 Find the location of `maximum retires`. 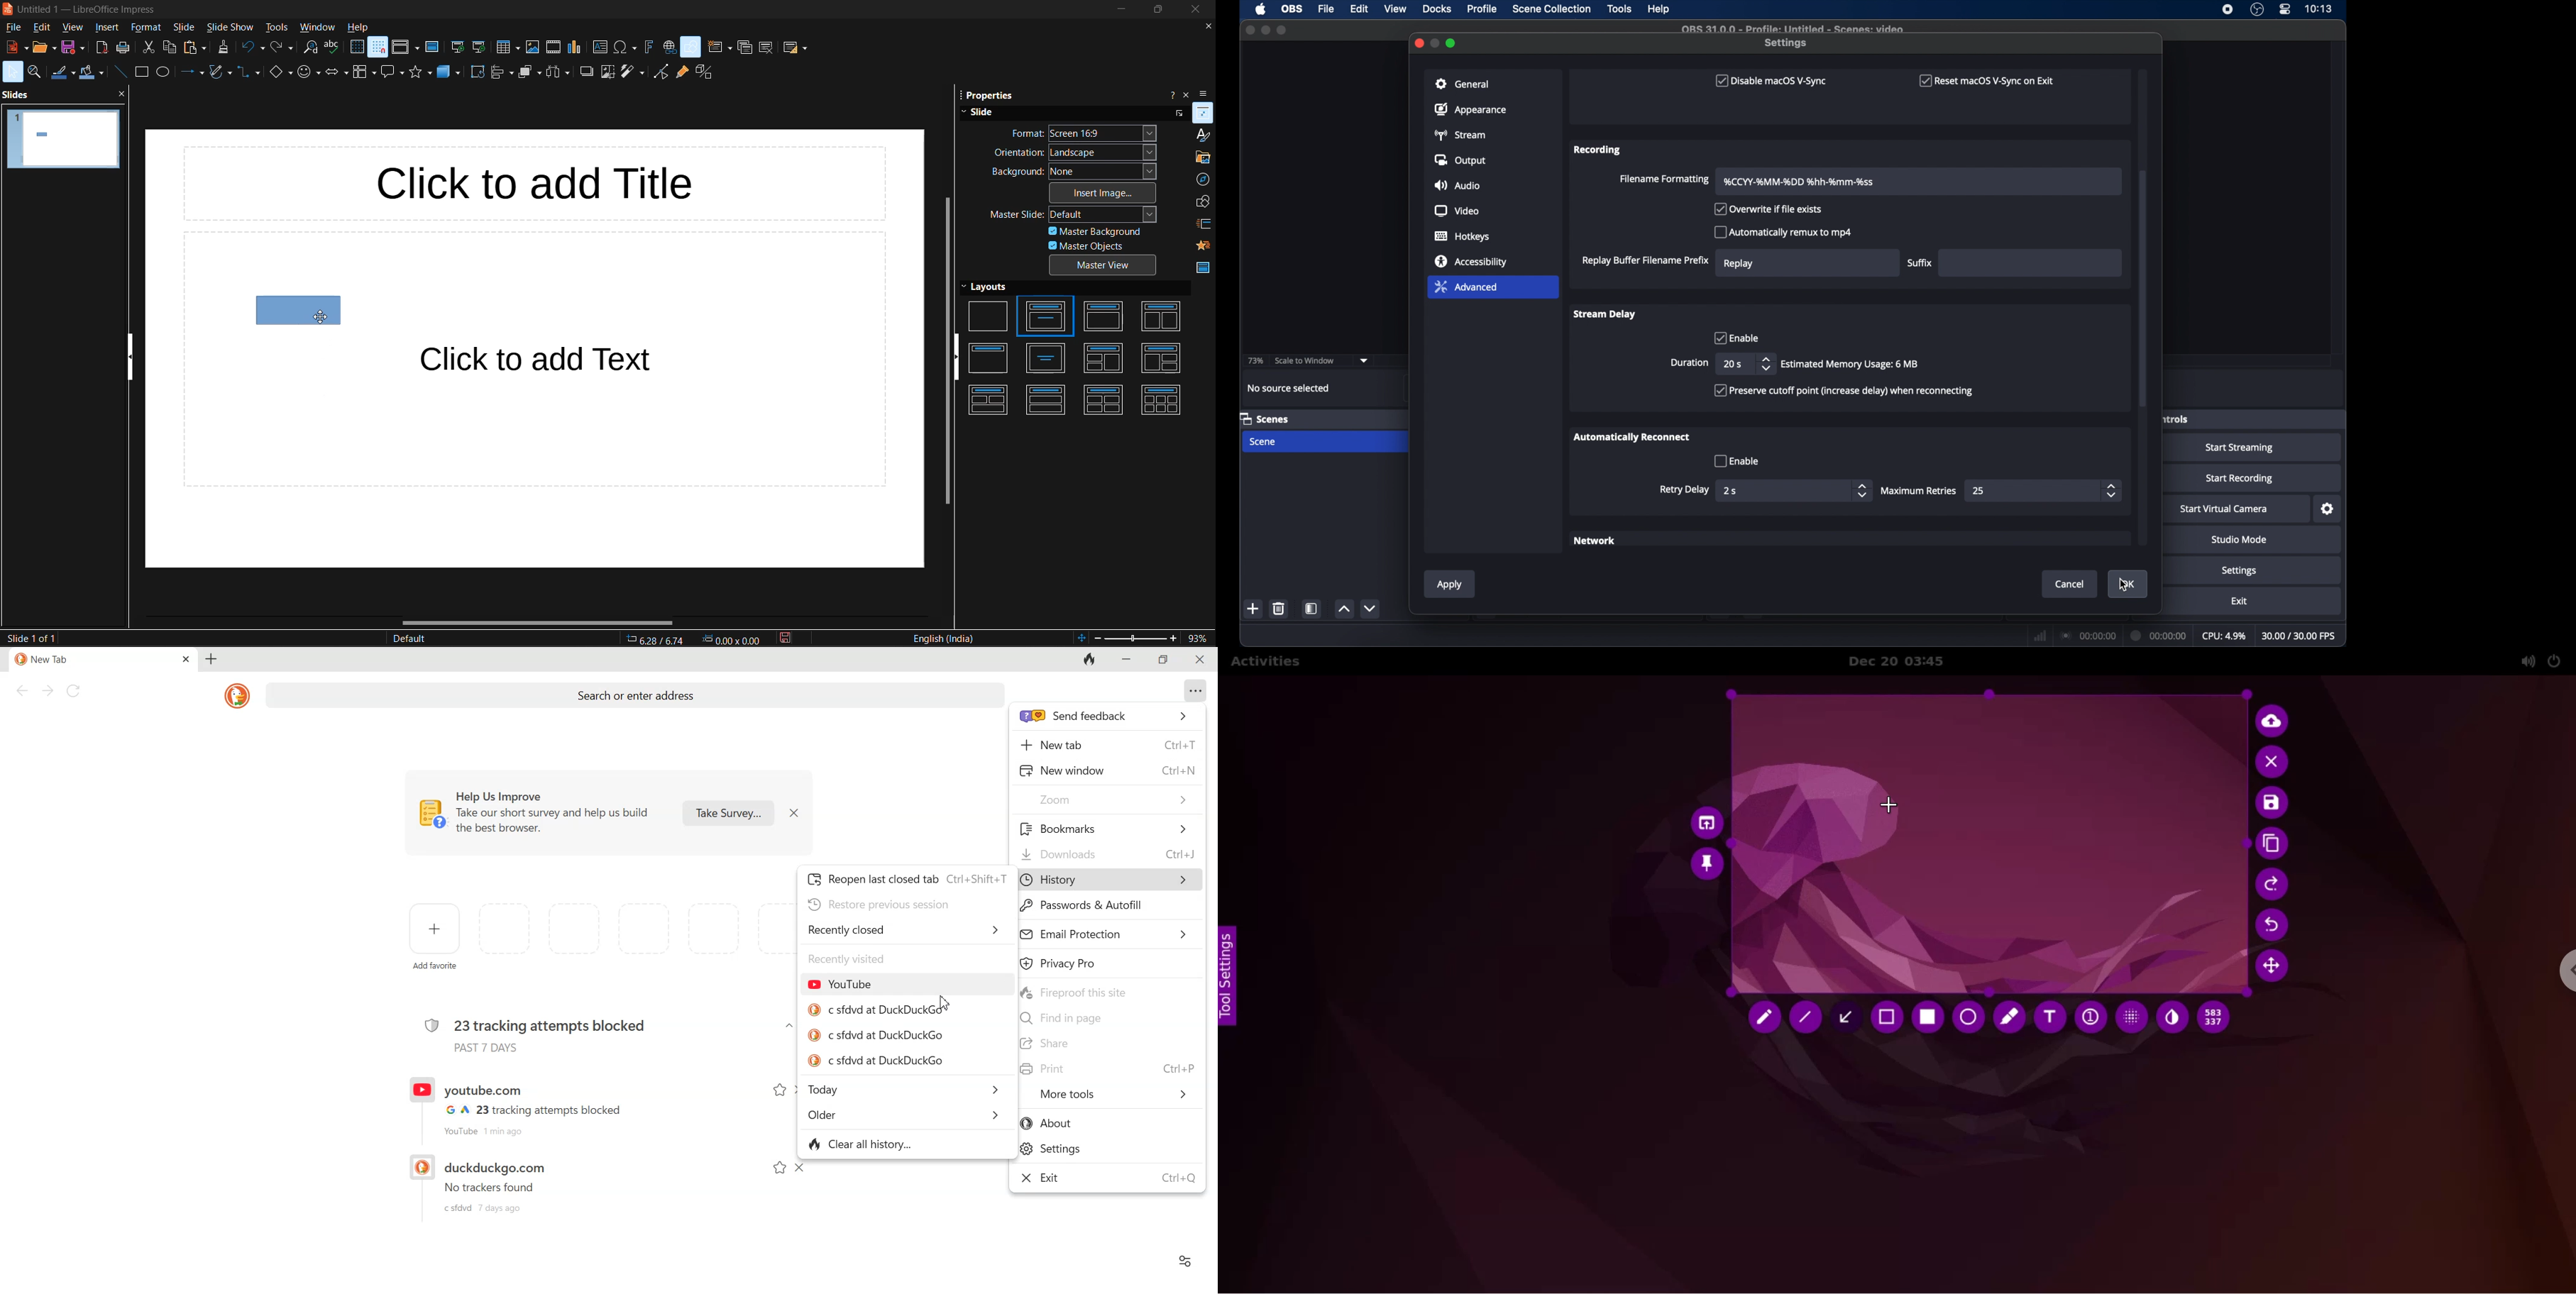

maximum retires is located at coordinates (1920, 491).